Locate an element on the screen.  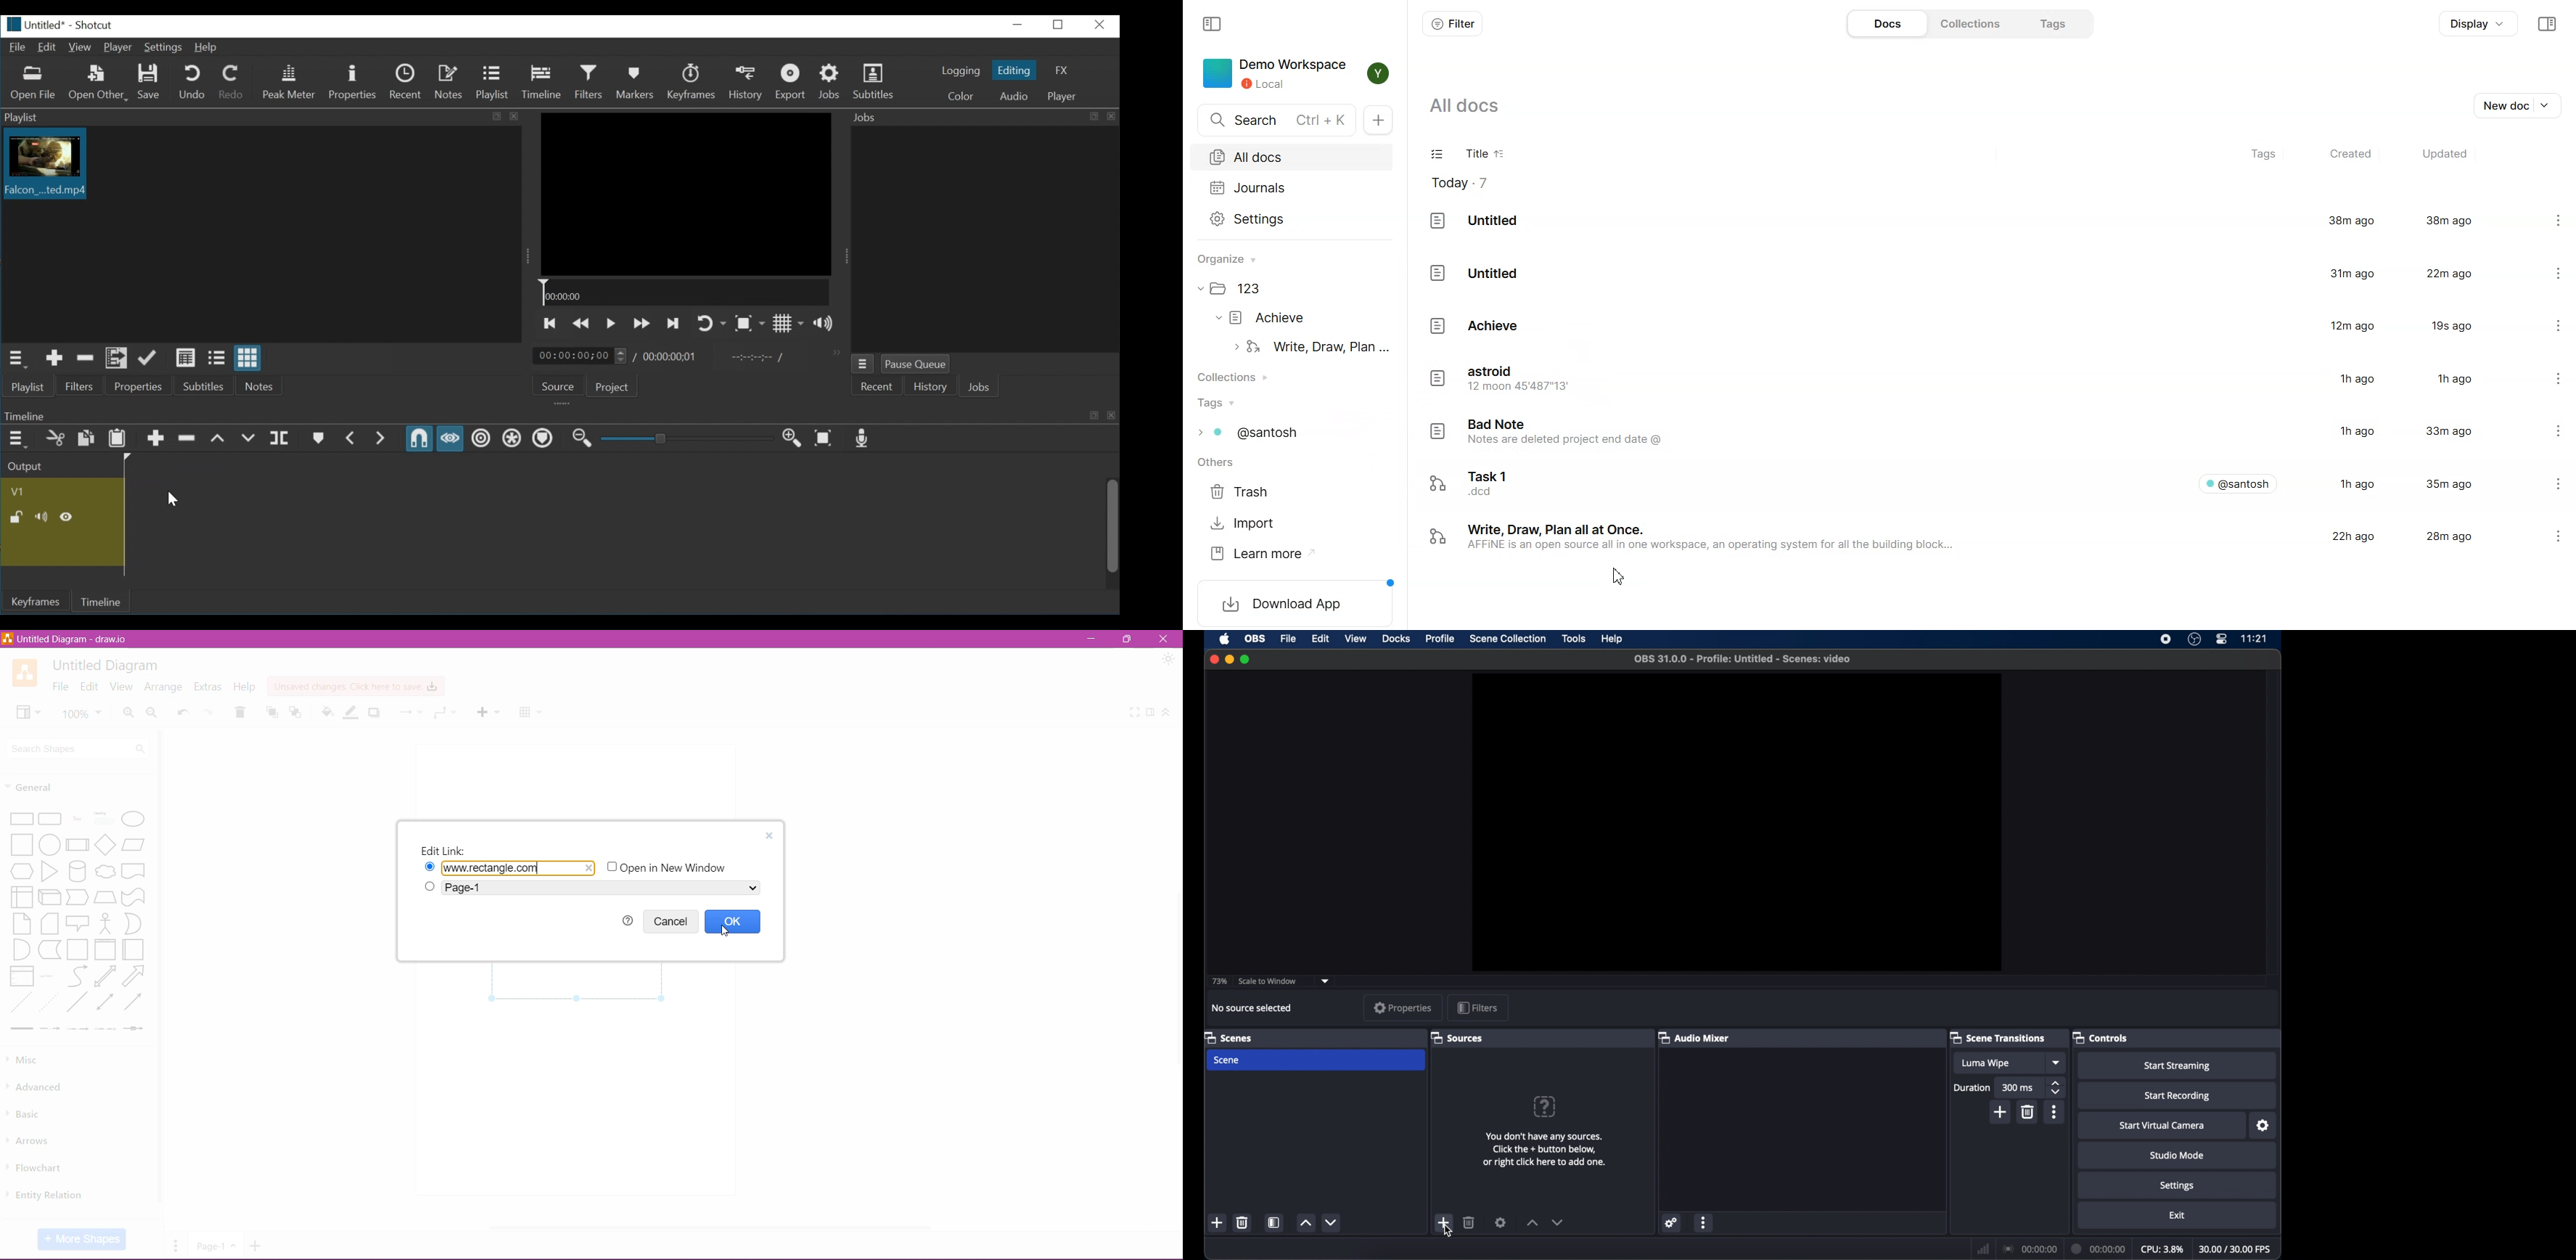
Toggle player looping is located at coordinates (712, 324).